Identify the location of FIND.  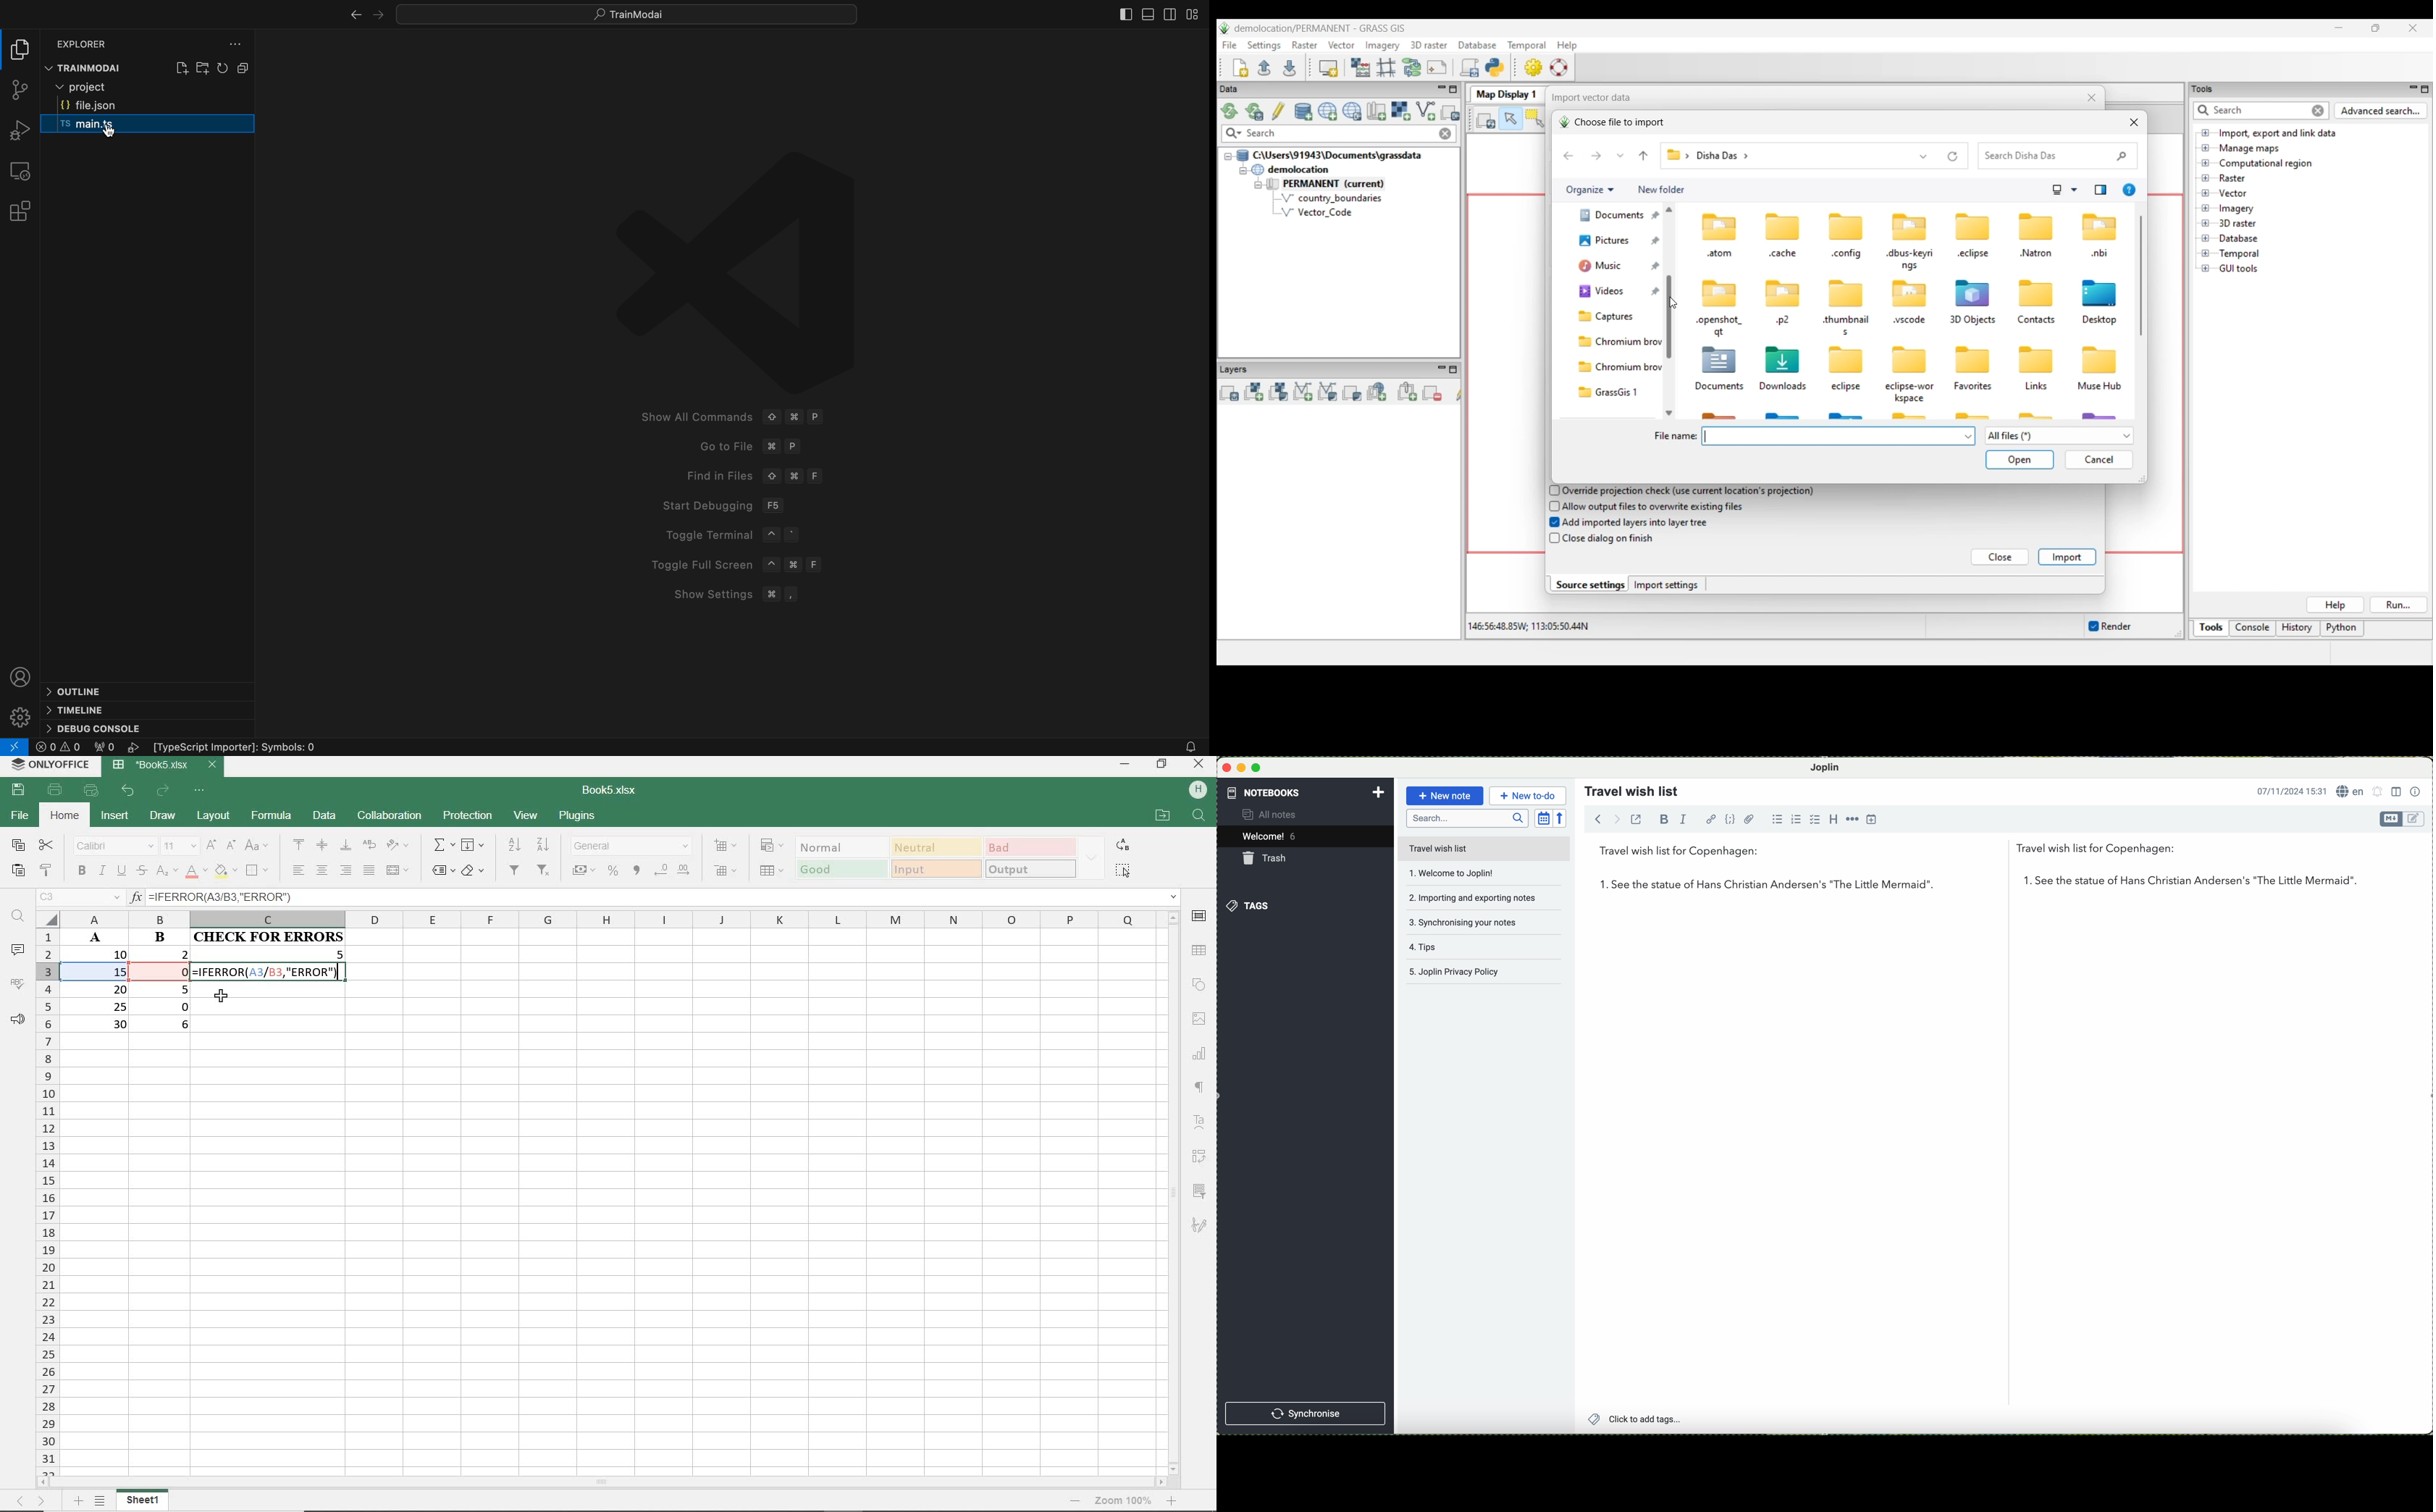
(17, 919).